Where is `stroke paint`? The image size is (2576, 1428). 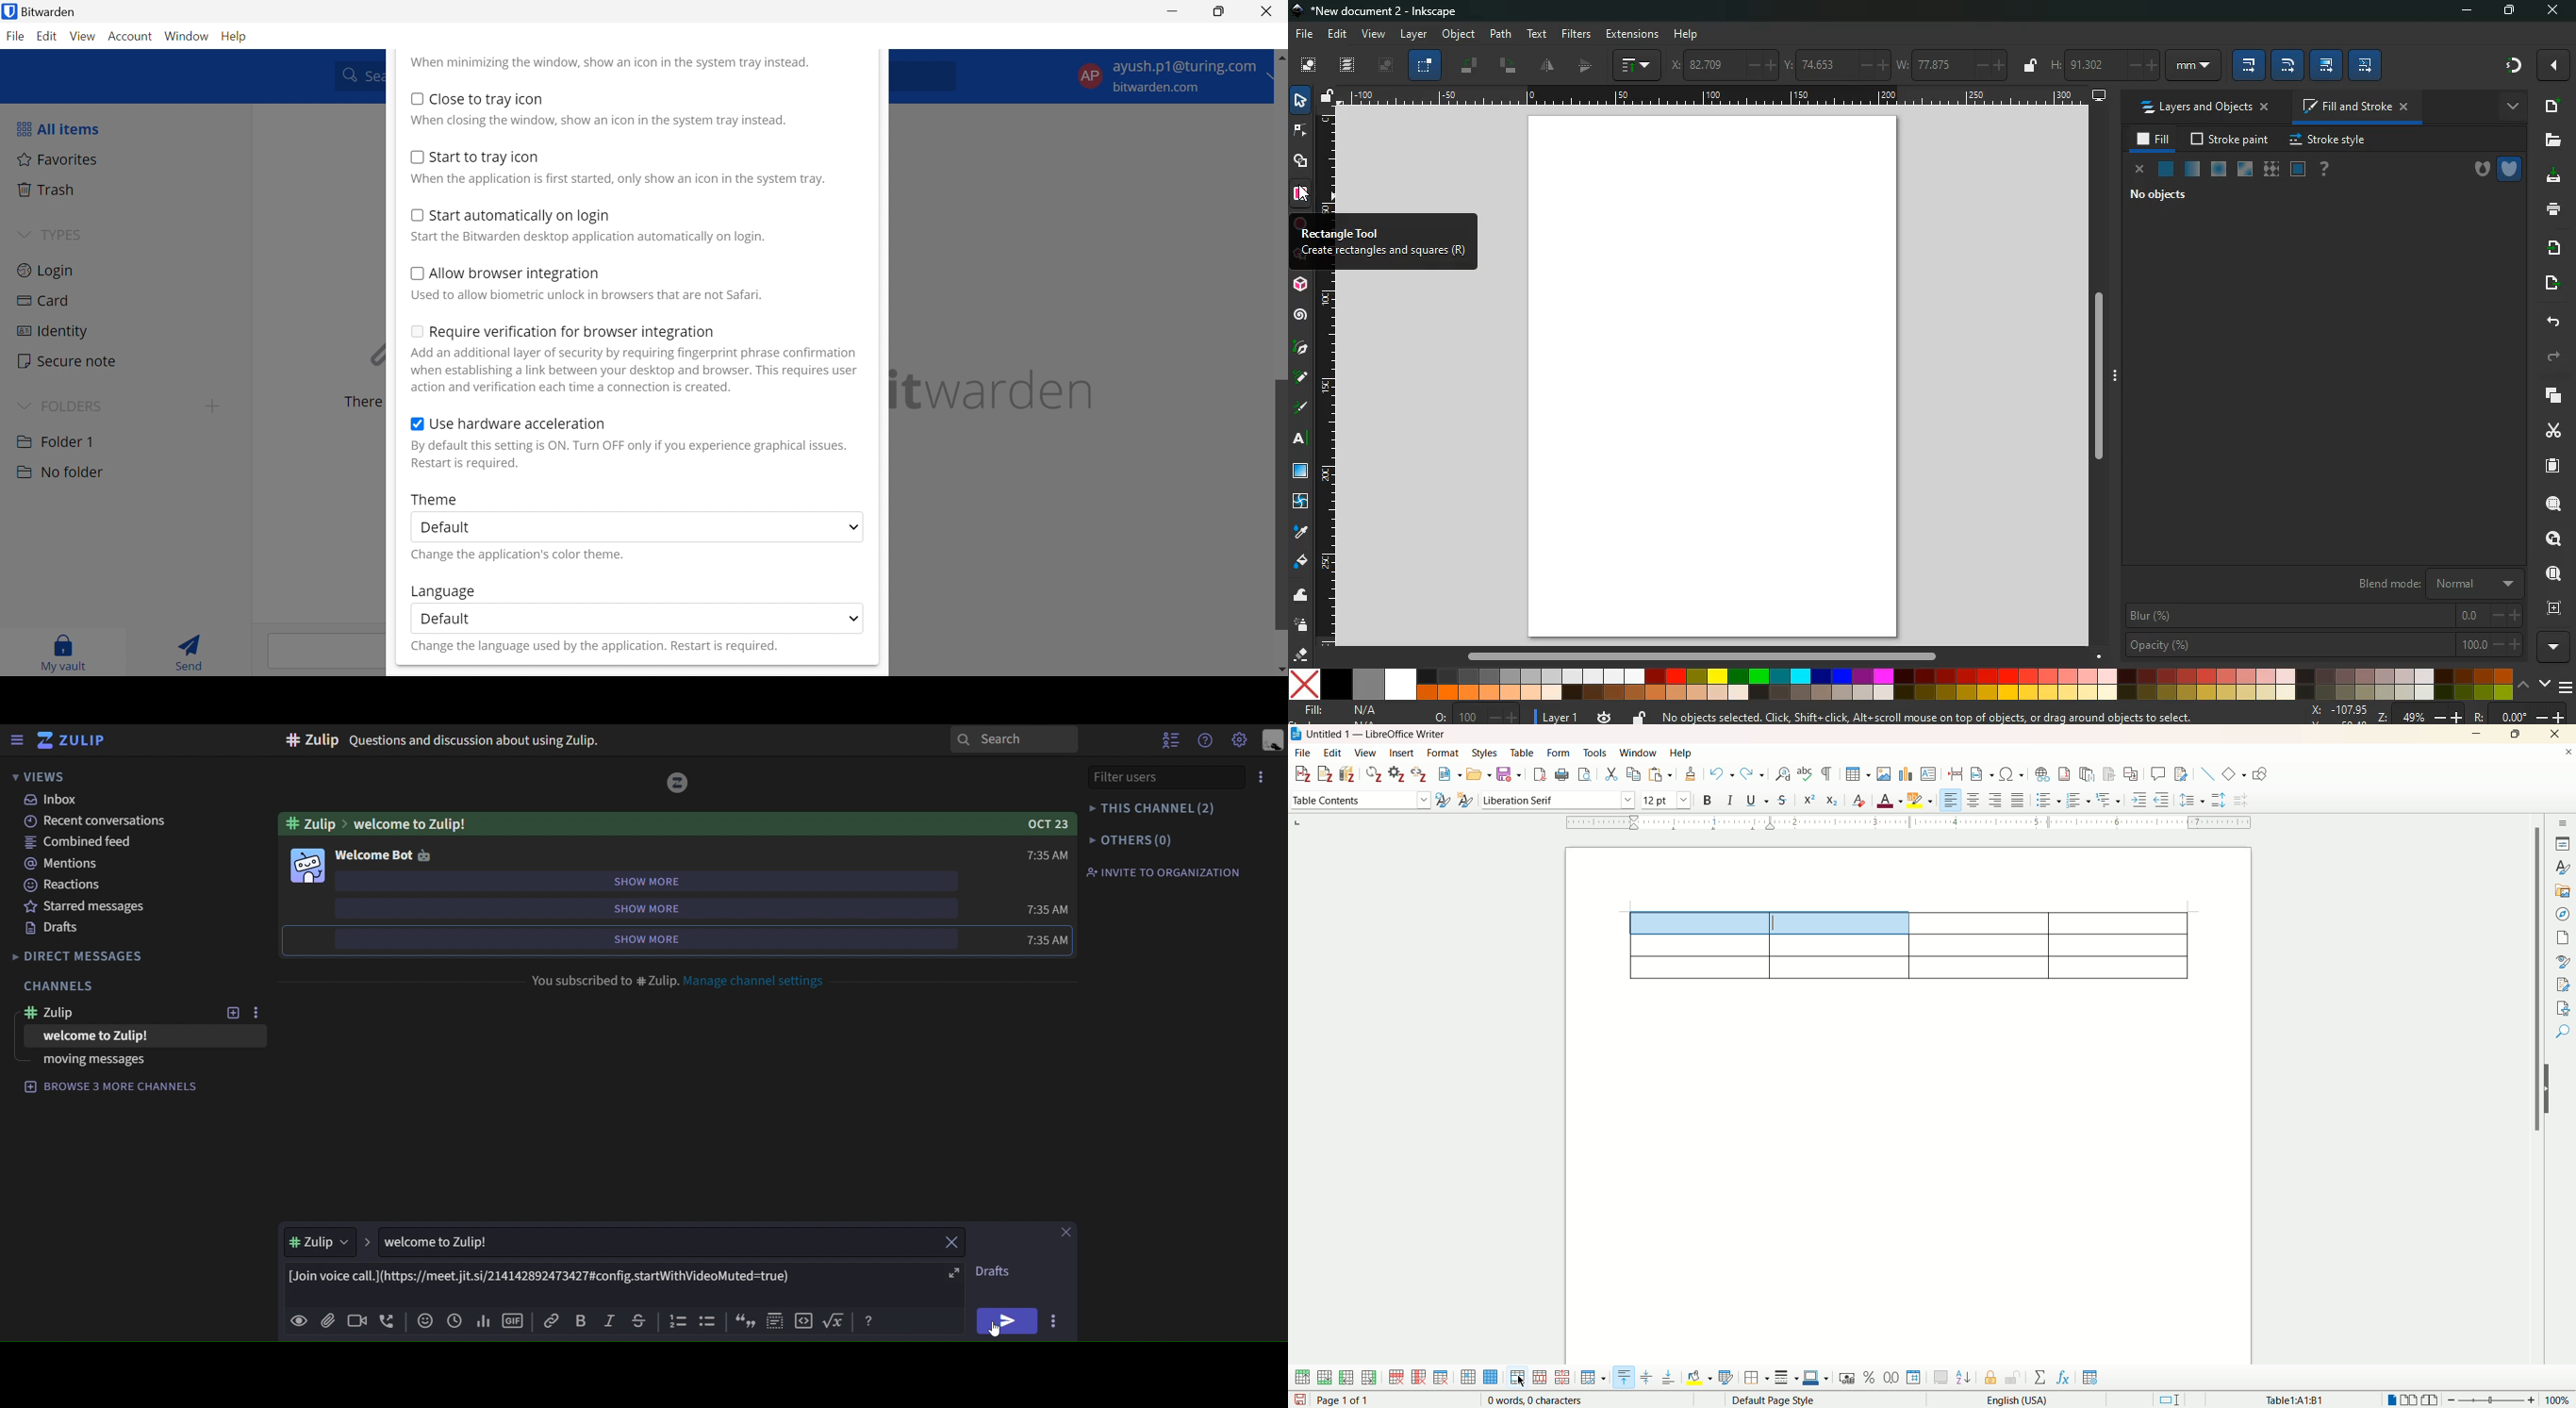
stroke paint is located at coordinates (2230, 140).